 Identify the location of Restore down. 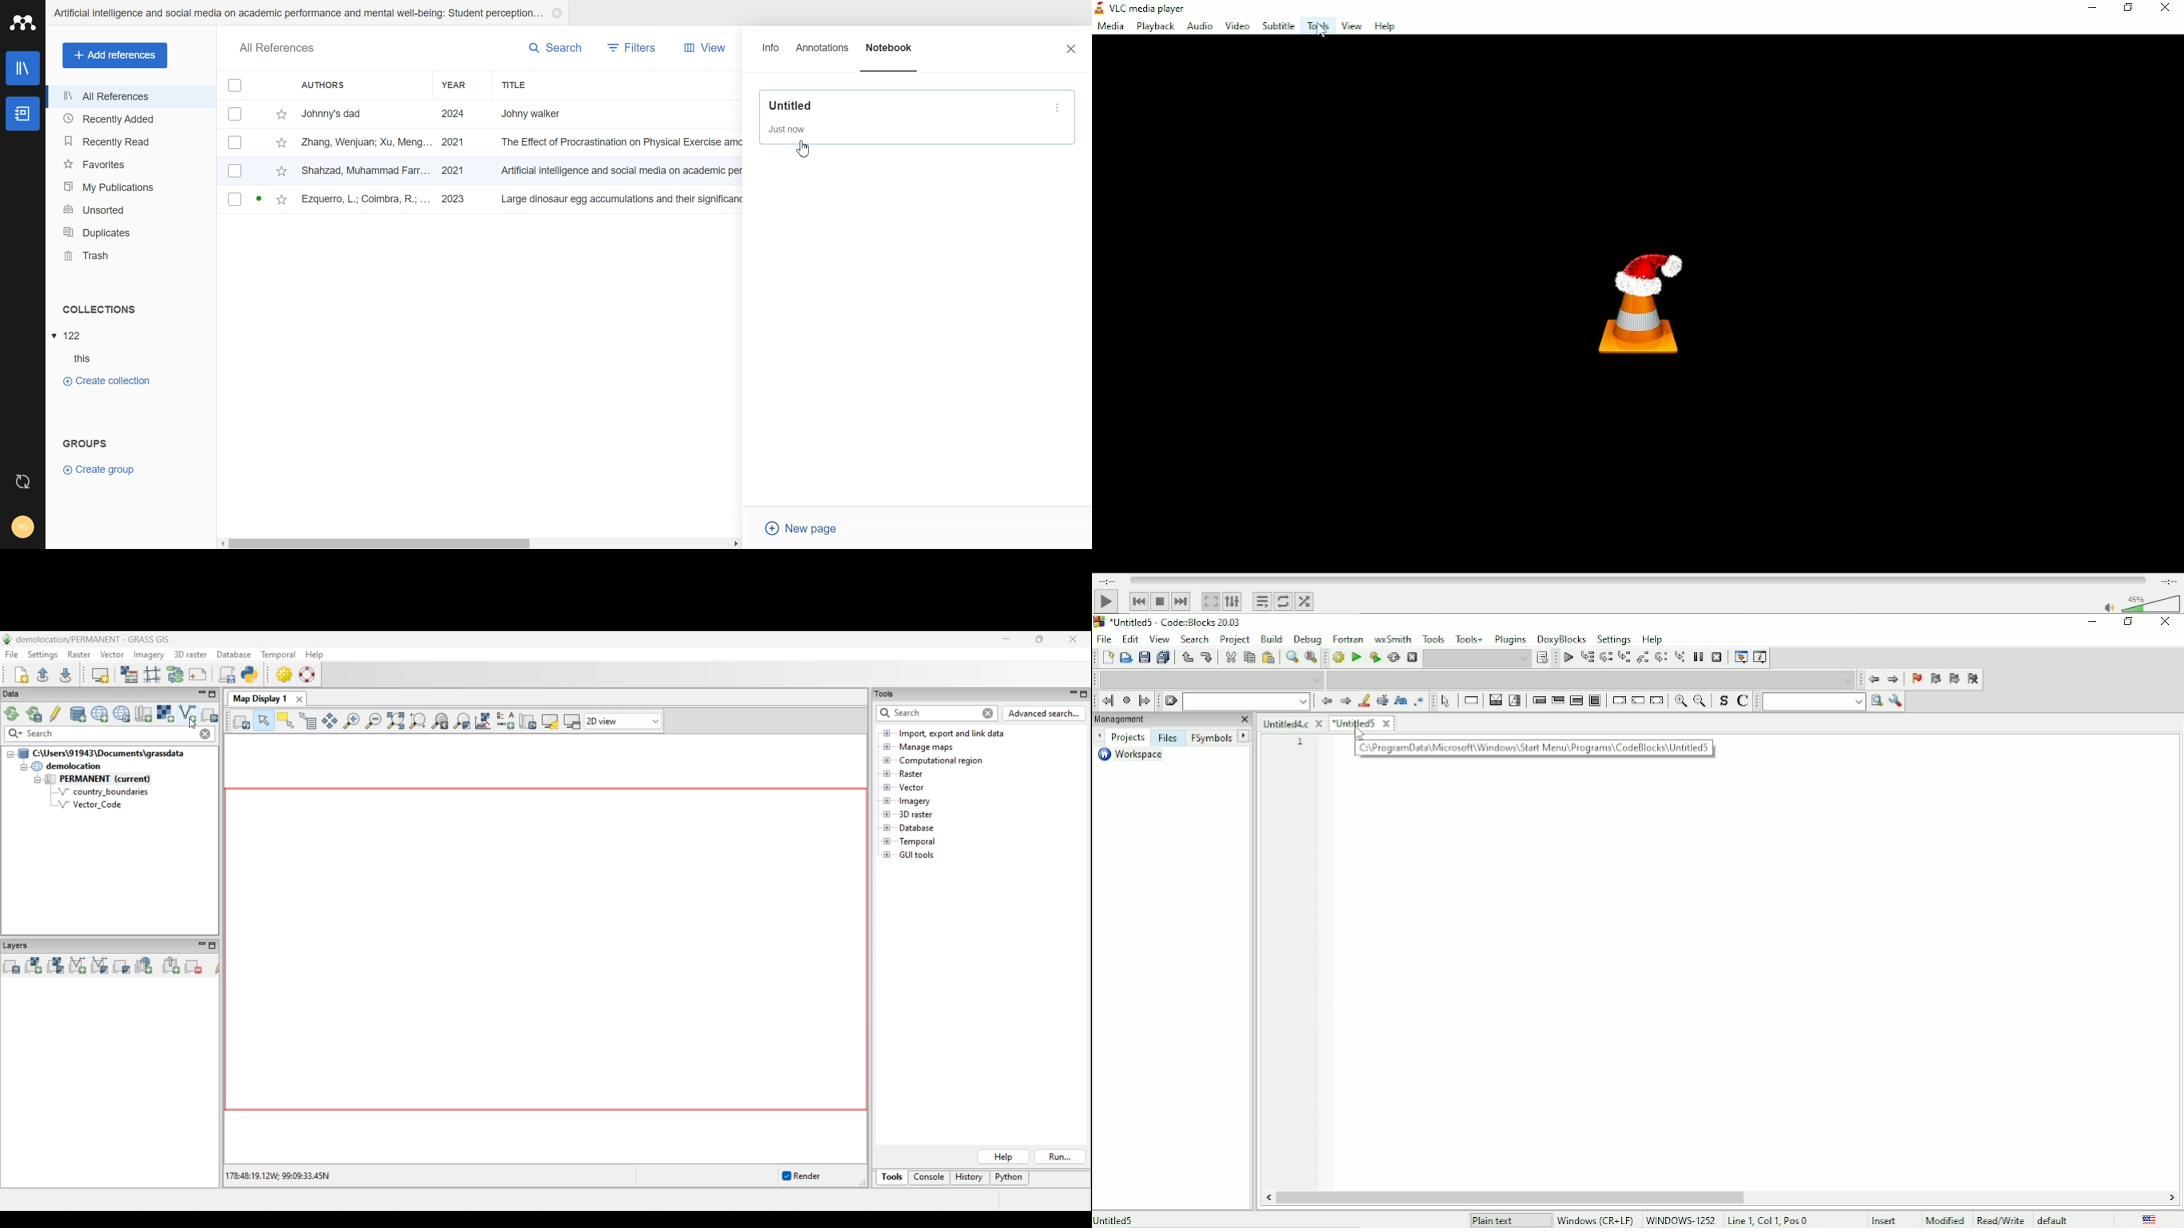
(2127, 8).